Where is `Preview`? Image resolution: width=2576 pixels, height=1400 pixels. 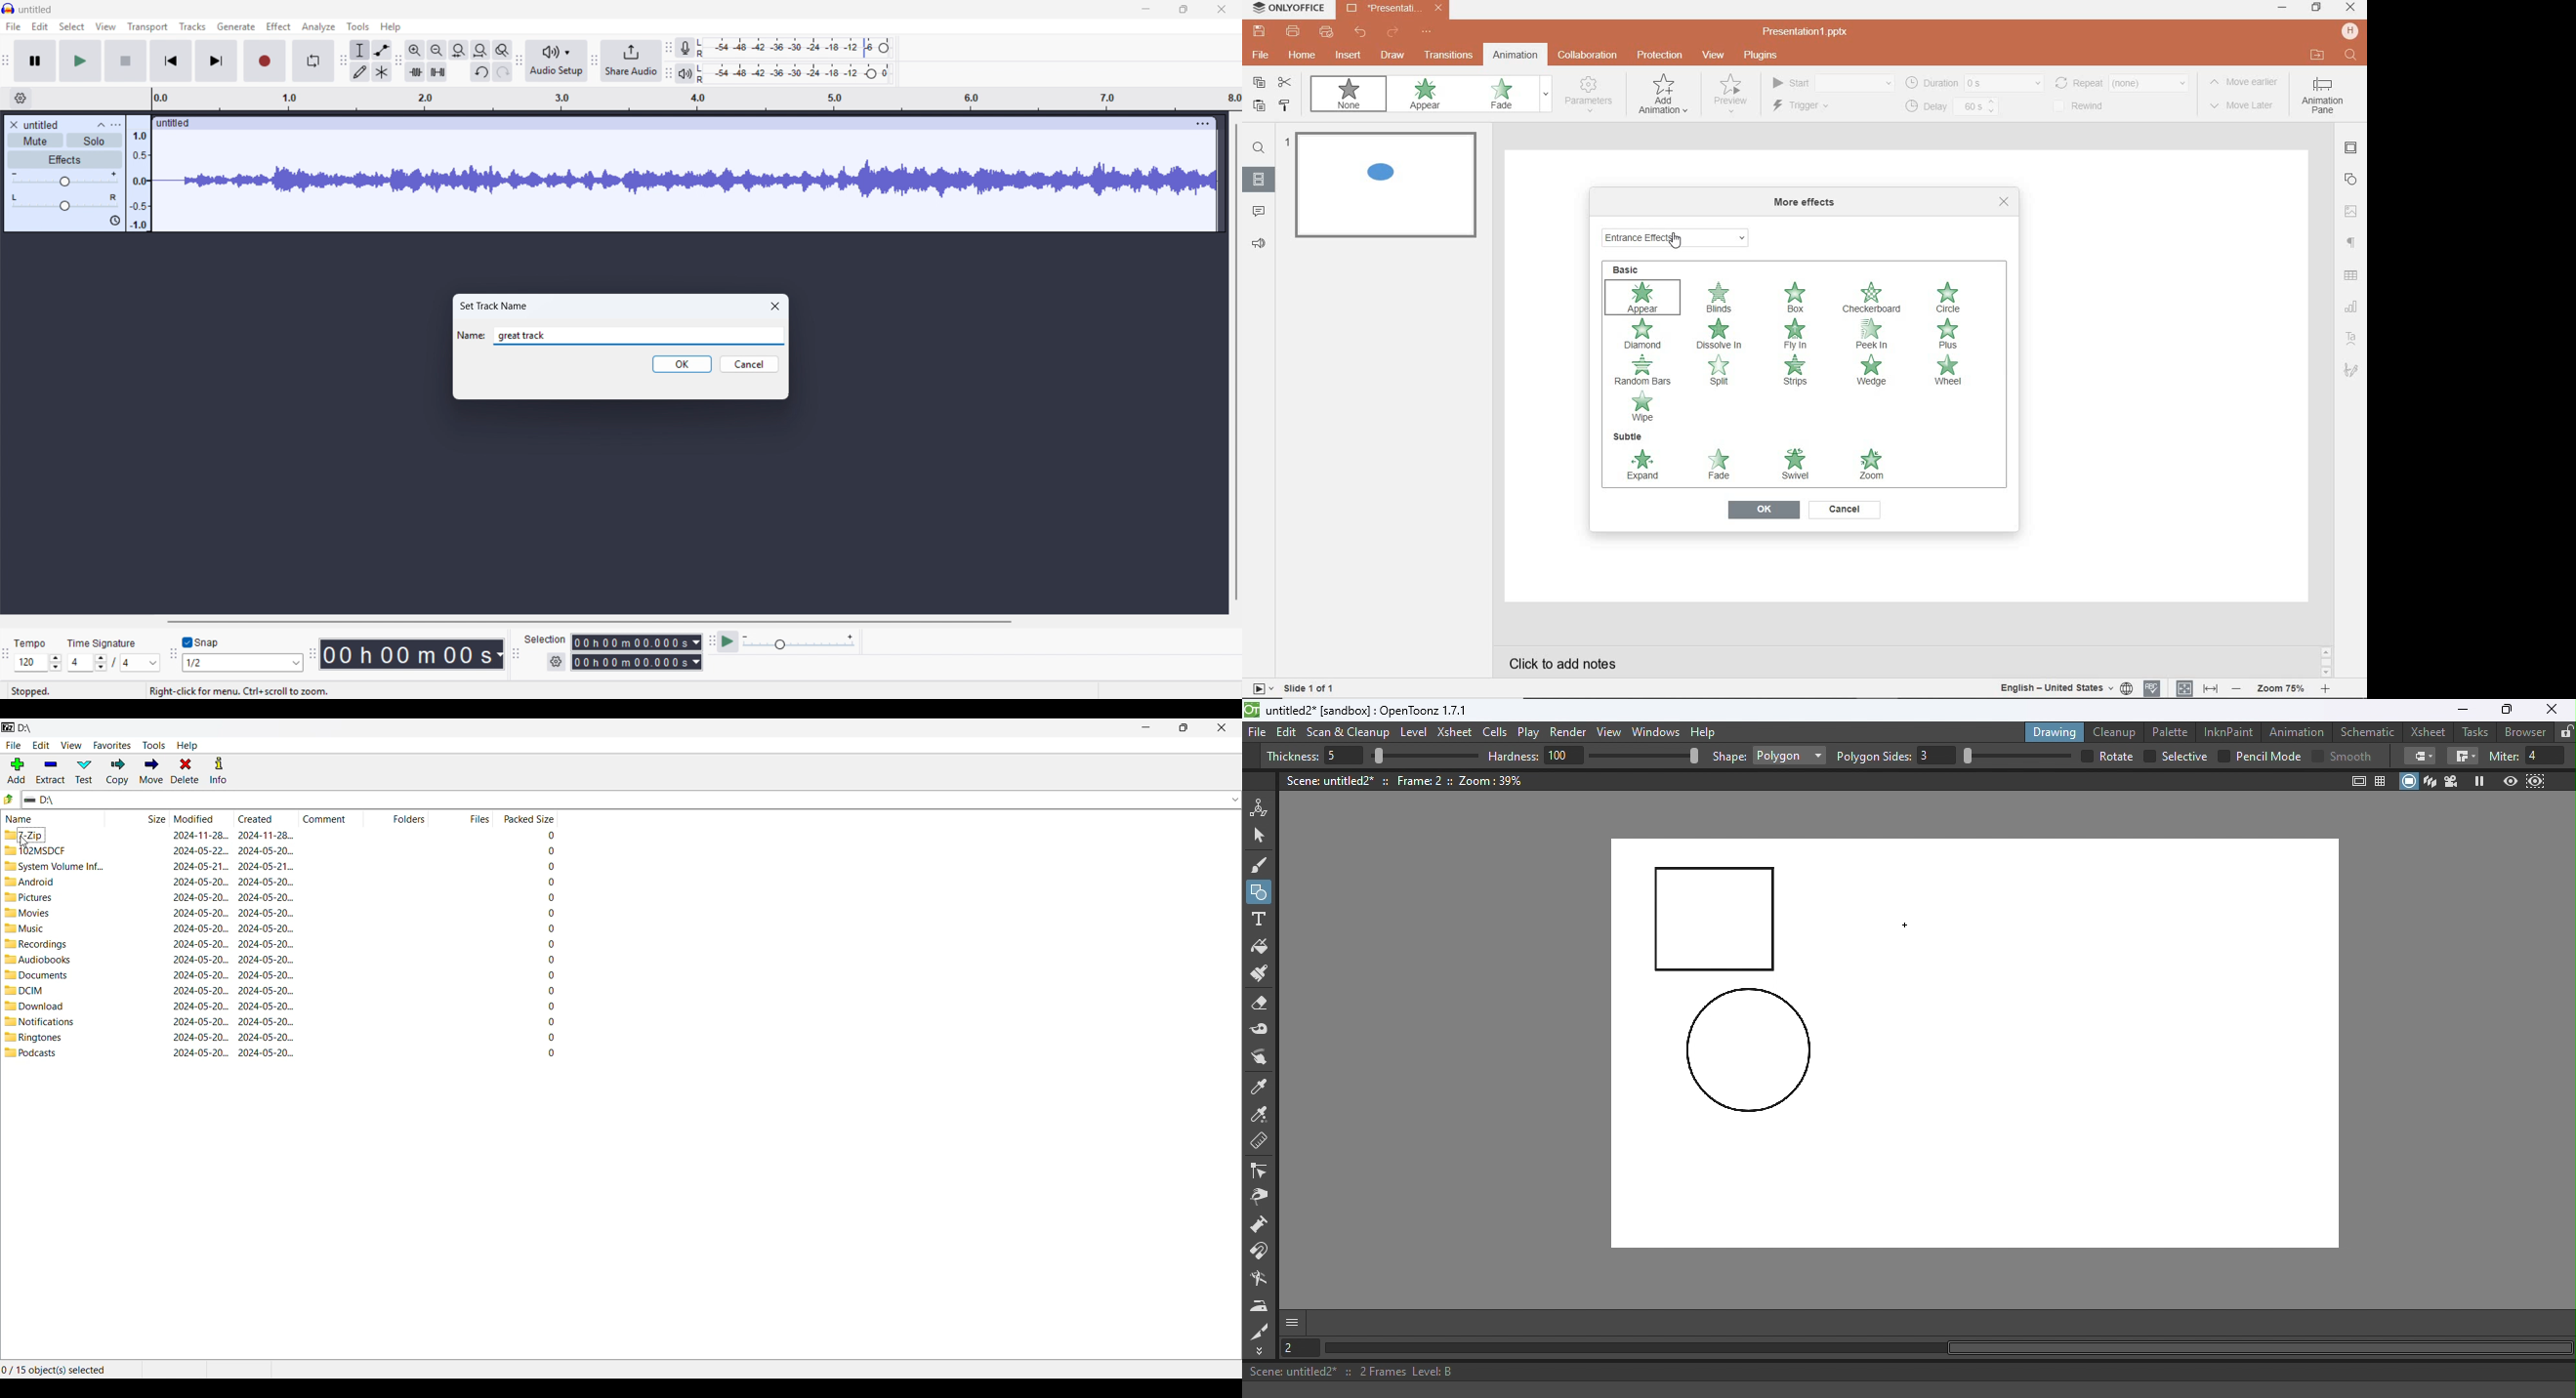 Preview is located at coordinates (2510, 782).